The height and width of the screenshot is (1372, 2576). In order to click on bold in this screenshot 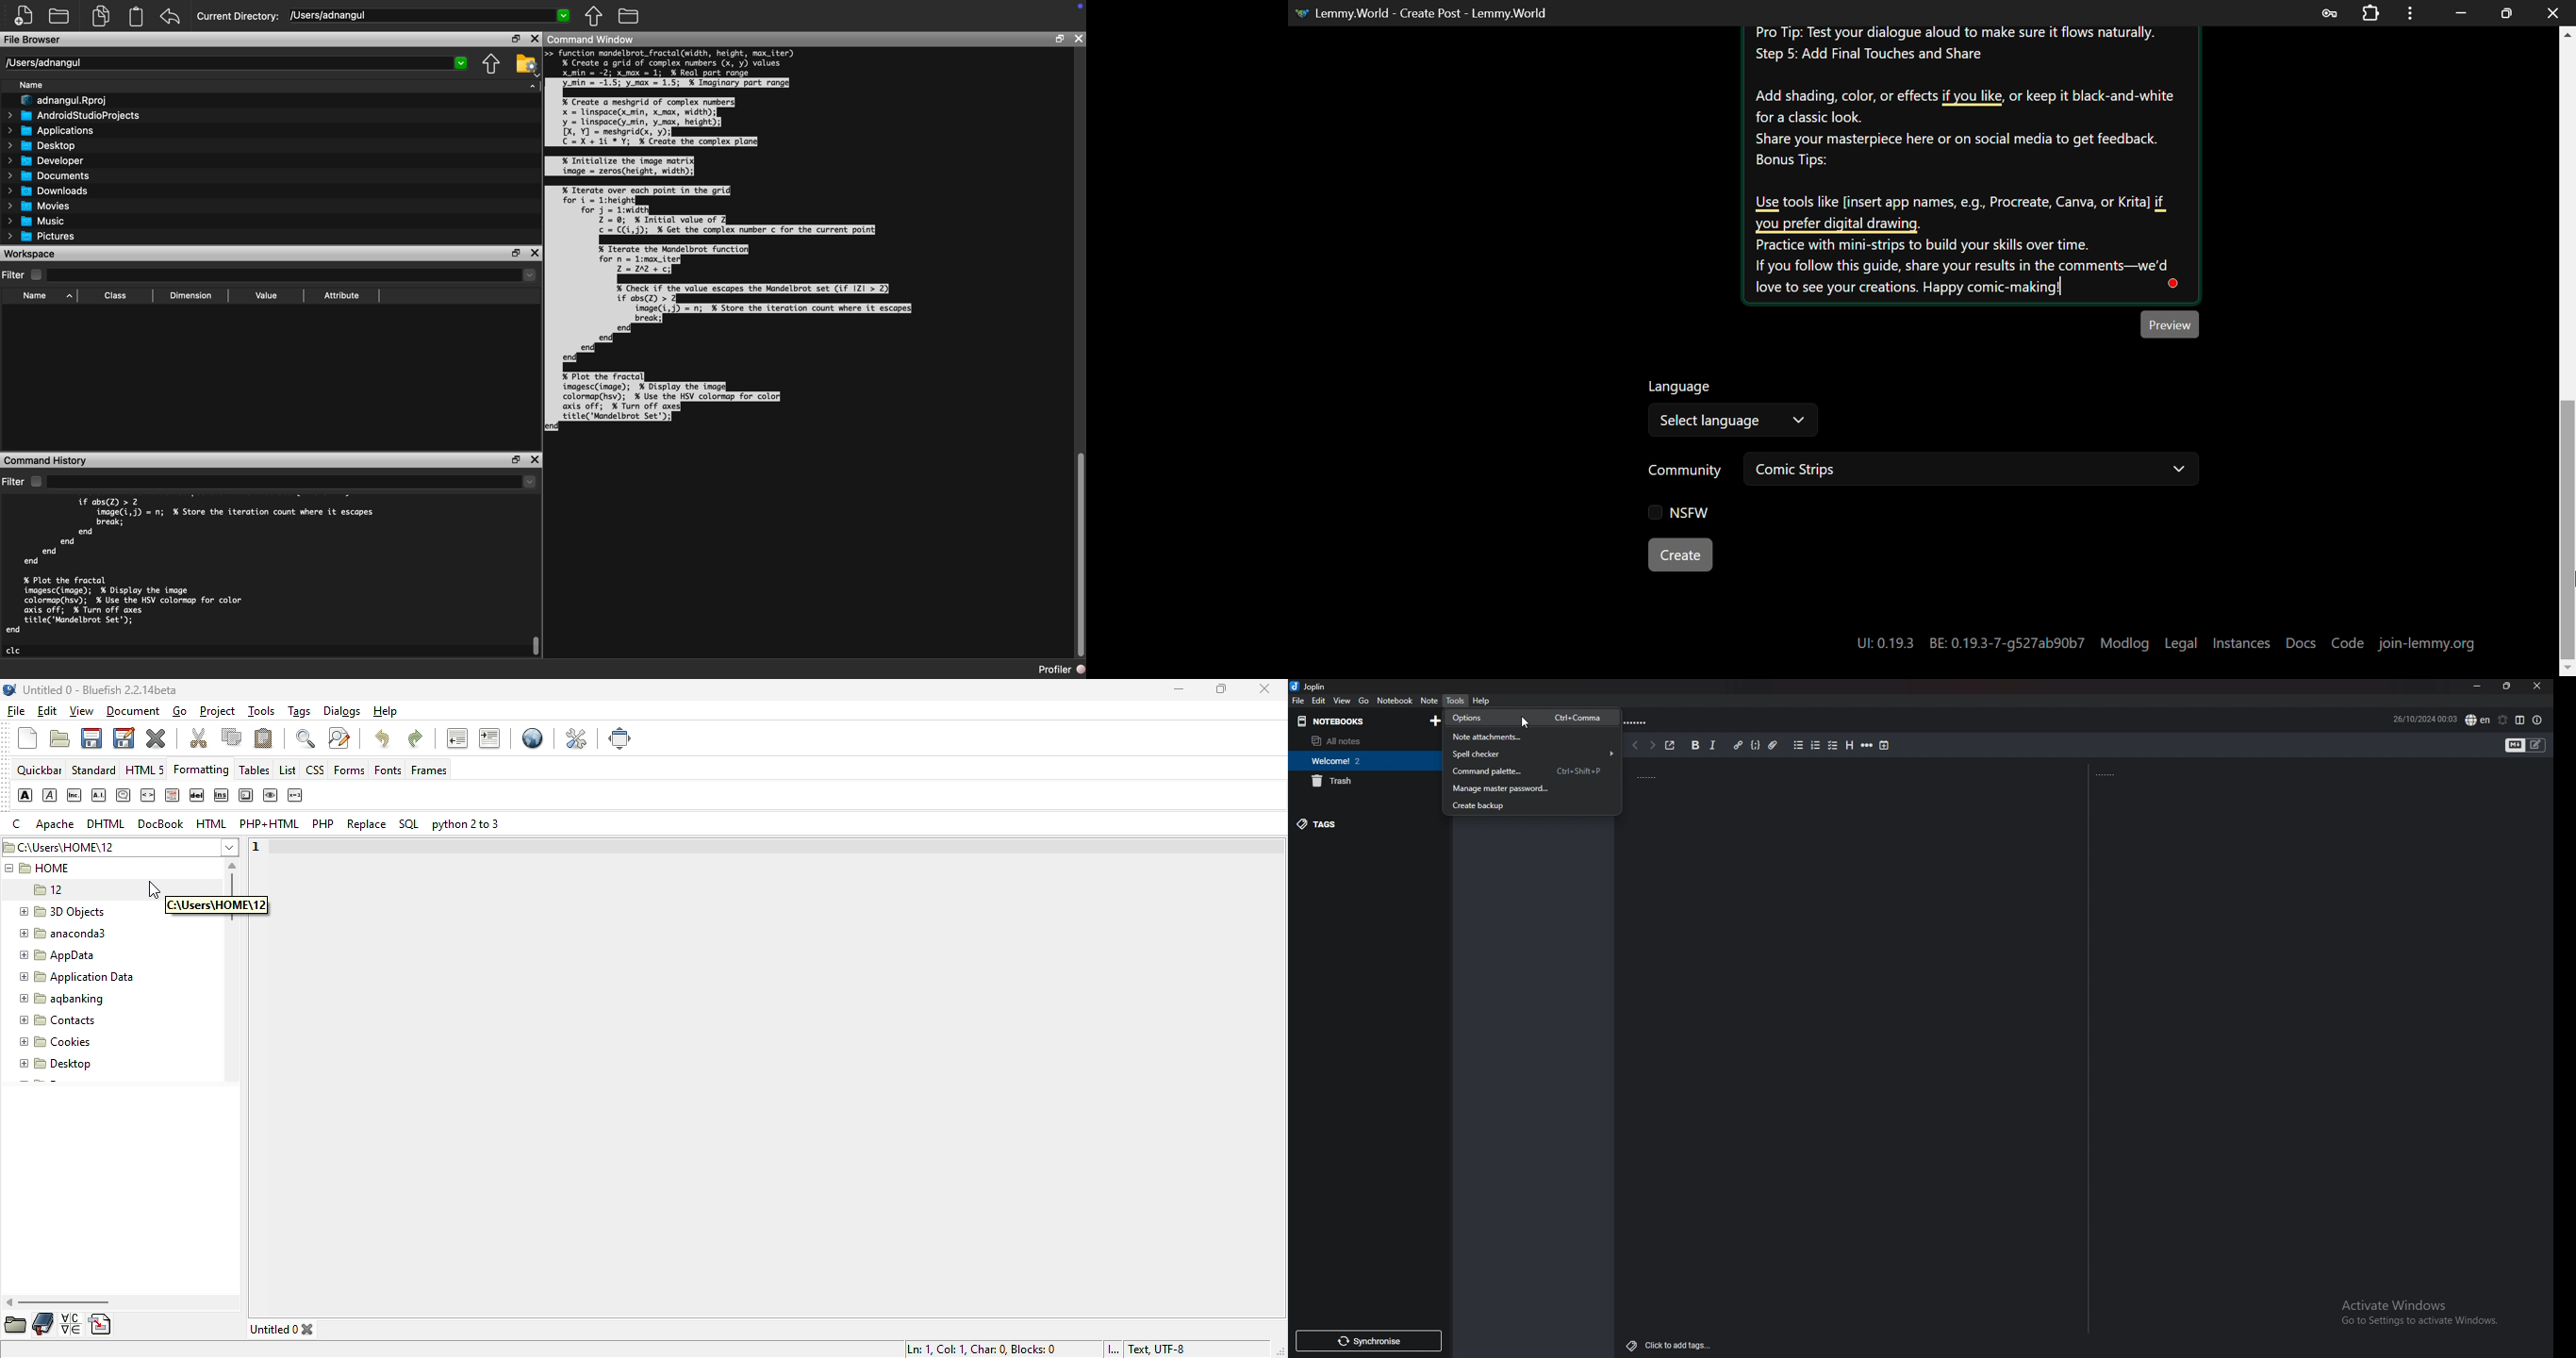, I will do `click(1695, 745)`.